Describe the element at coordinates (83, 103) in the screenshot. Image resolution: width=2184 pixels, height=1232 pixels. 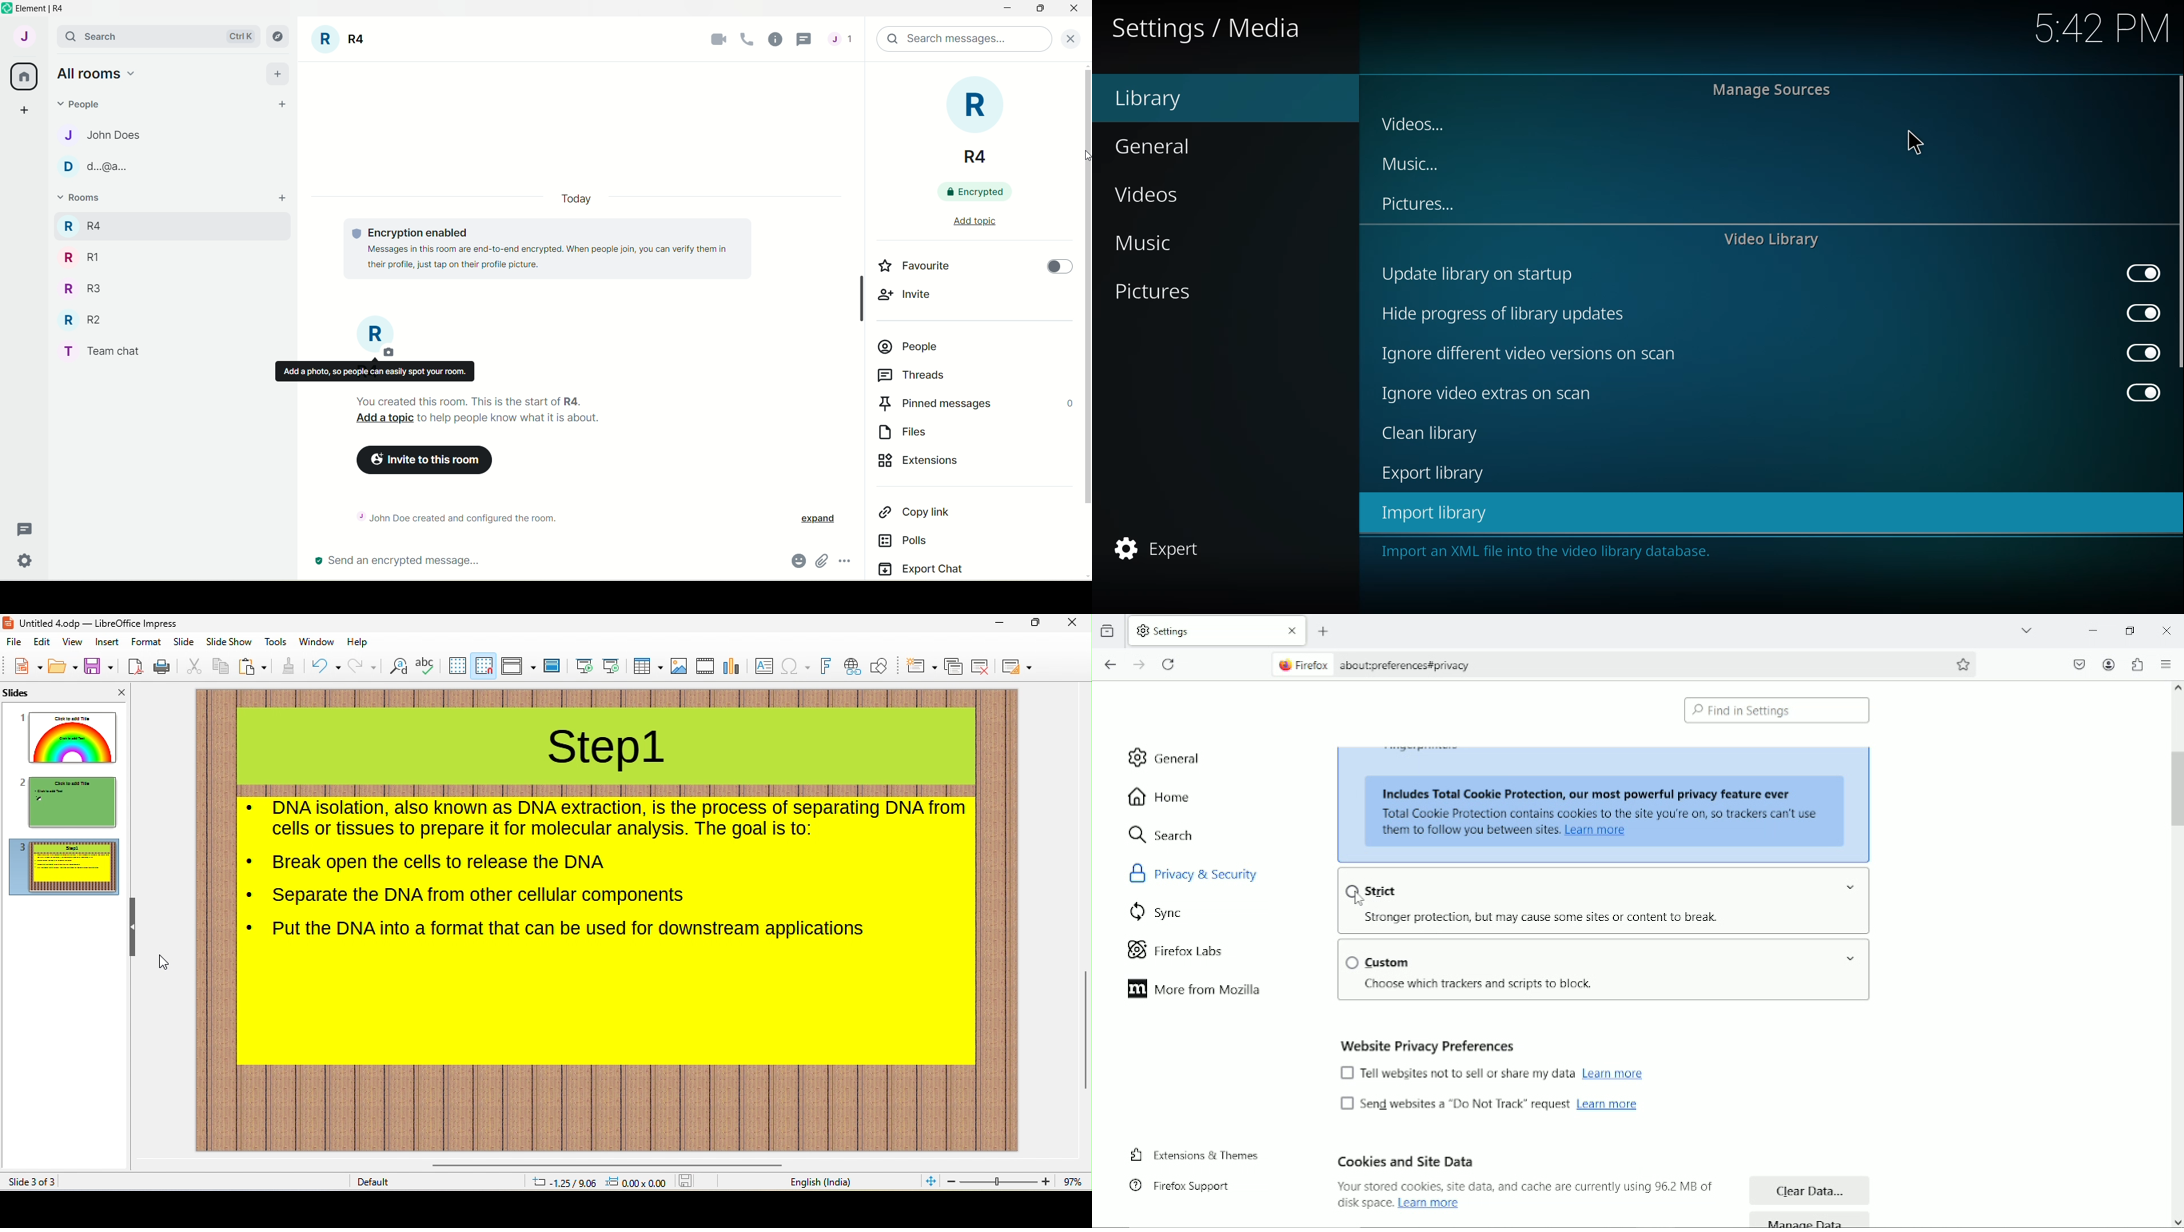
I see `people` at that location.